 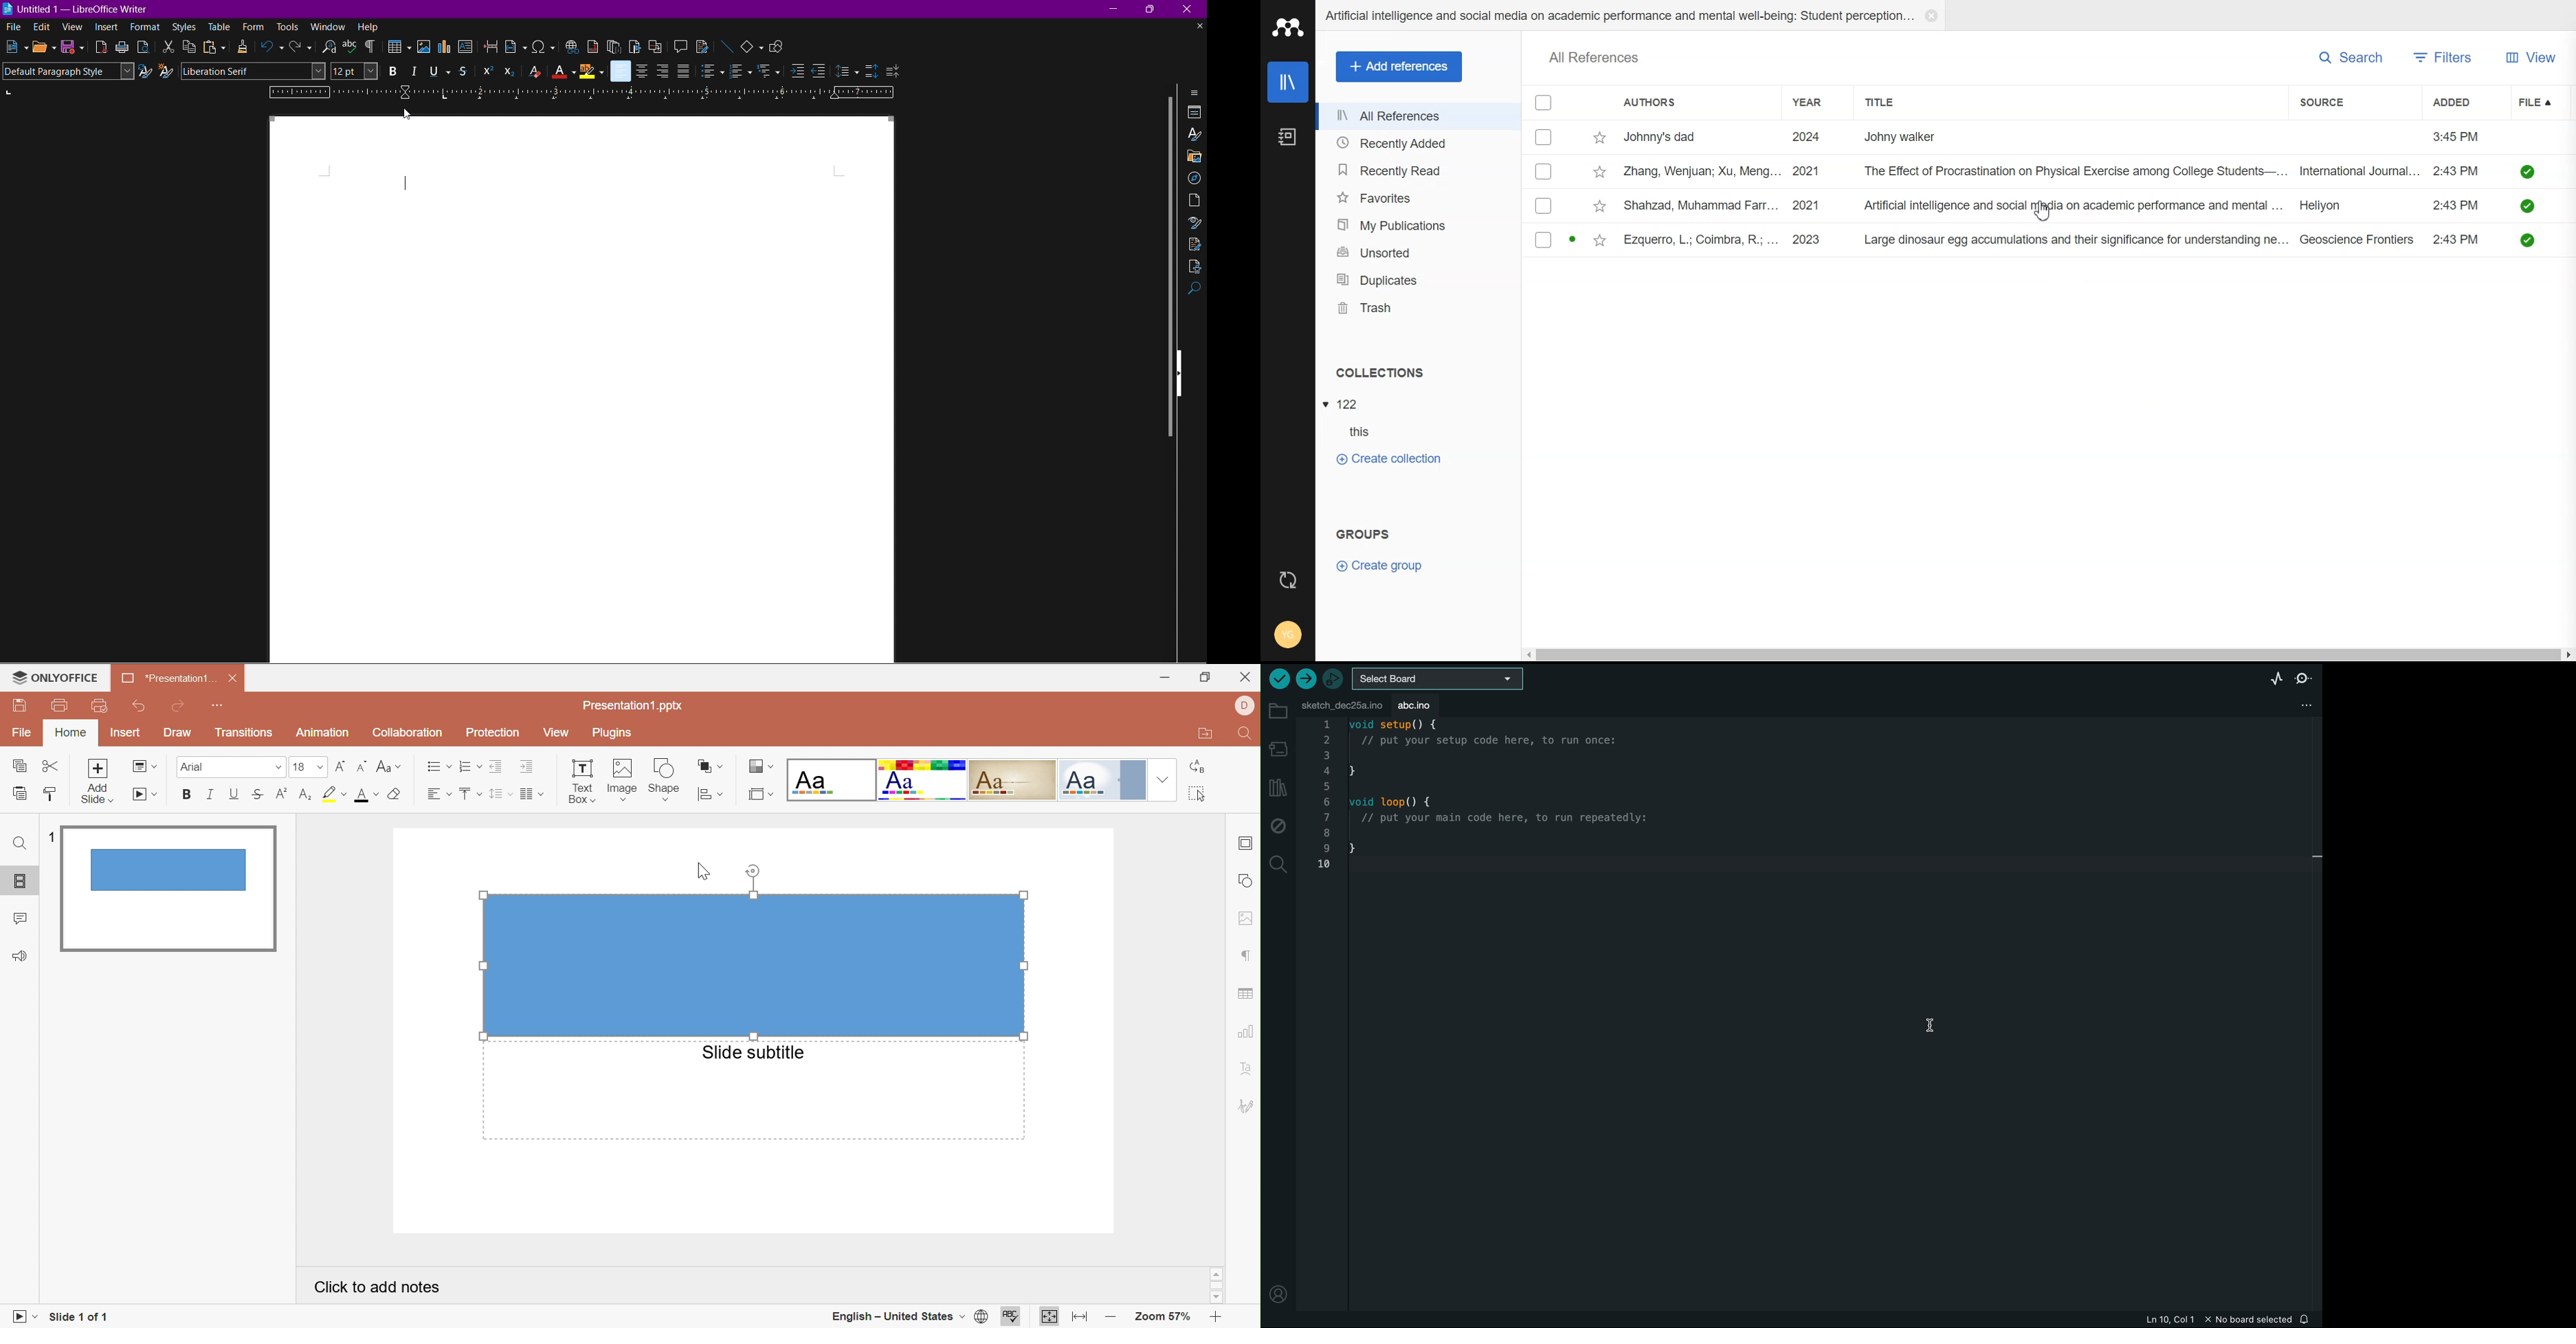 I want to click on Basic Shapes, so click(x=753, y=45).